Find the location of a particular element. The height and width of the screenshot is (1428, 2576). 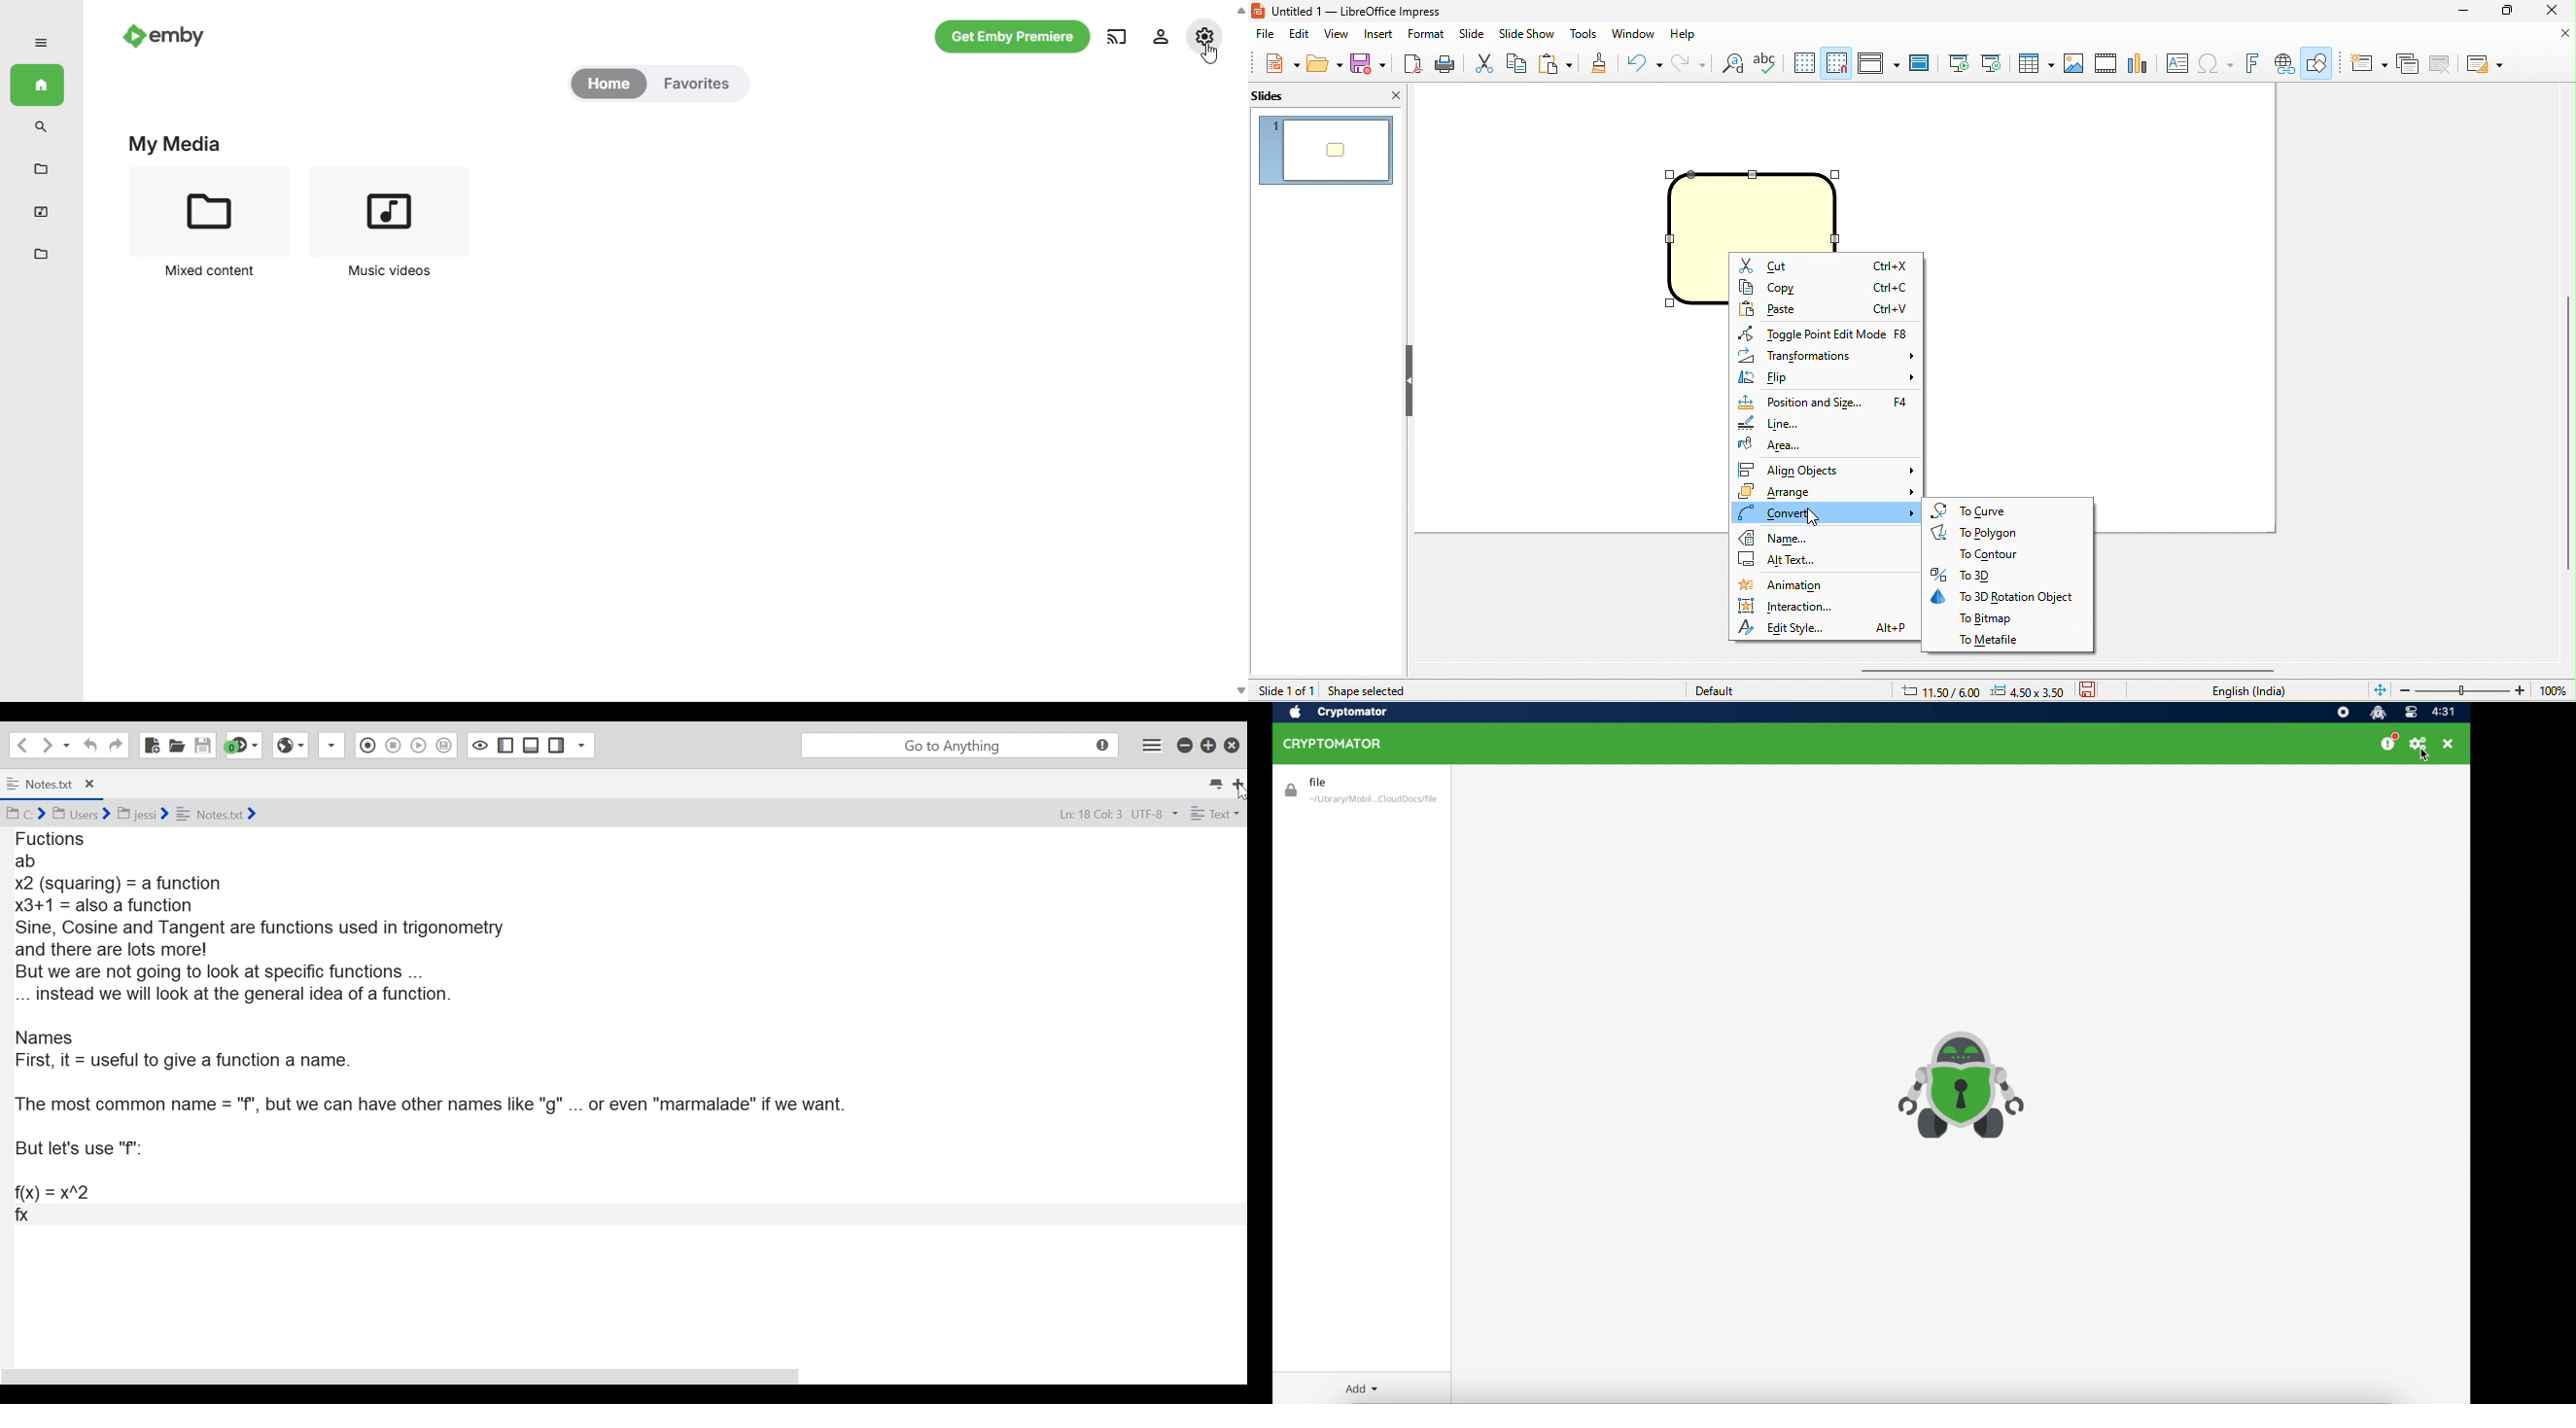

slide layout is located at coordinates (2486, 63).